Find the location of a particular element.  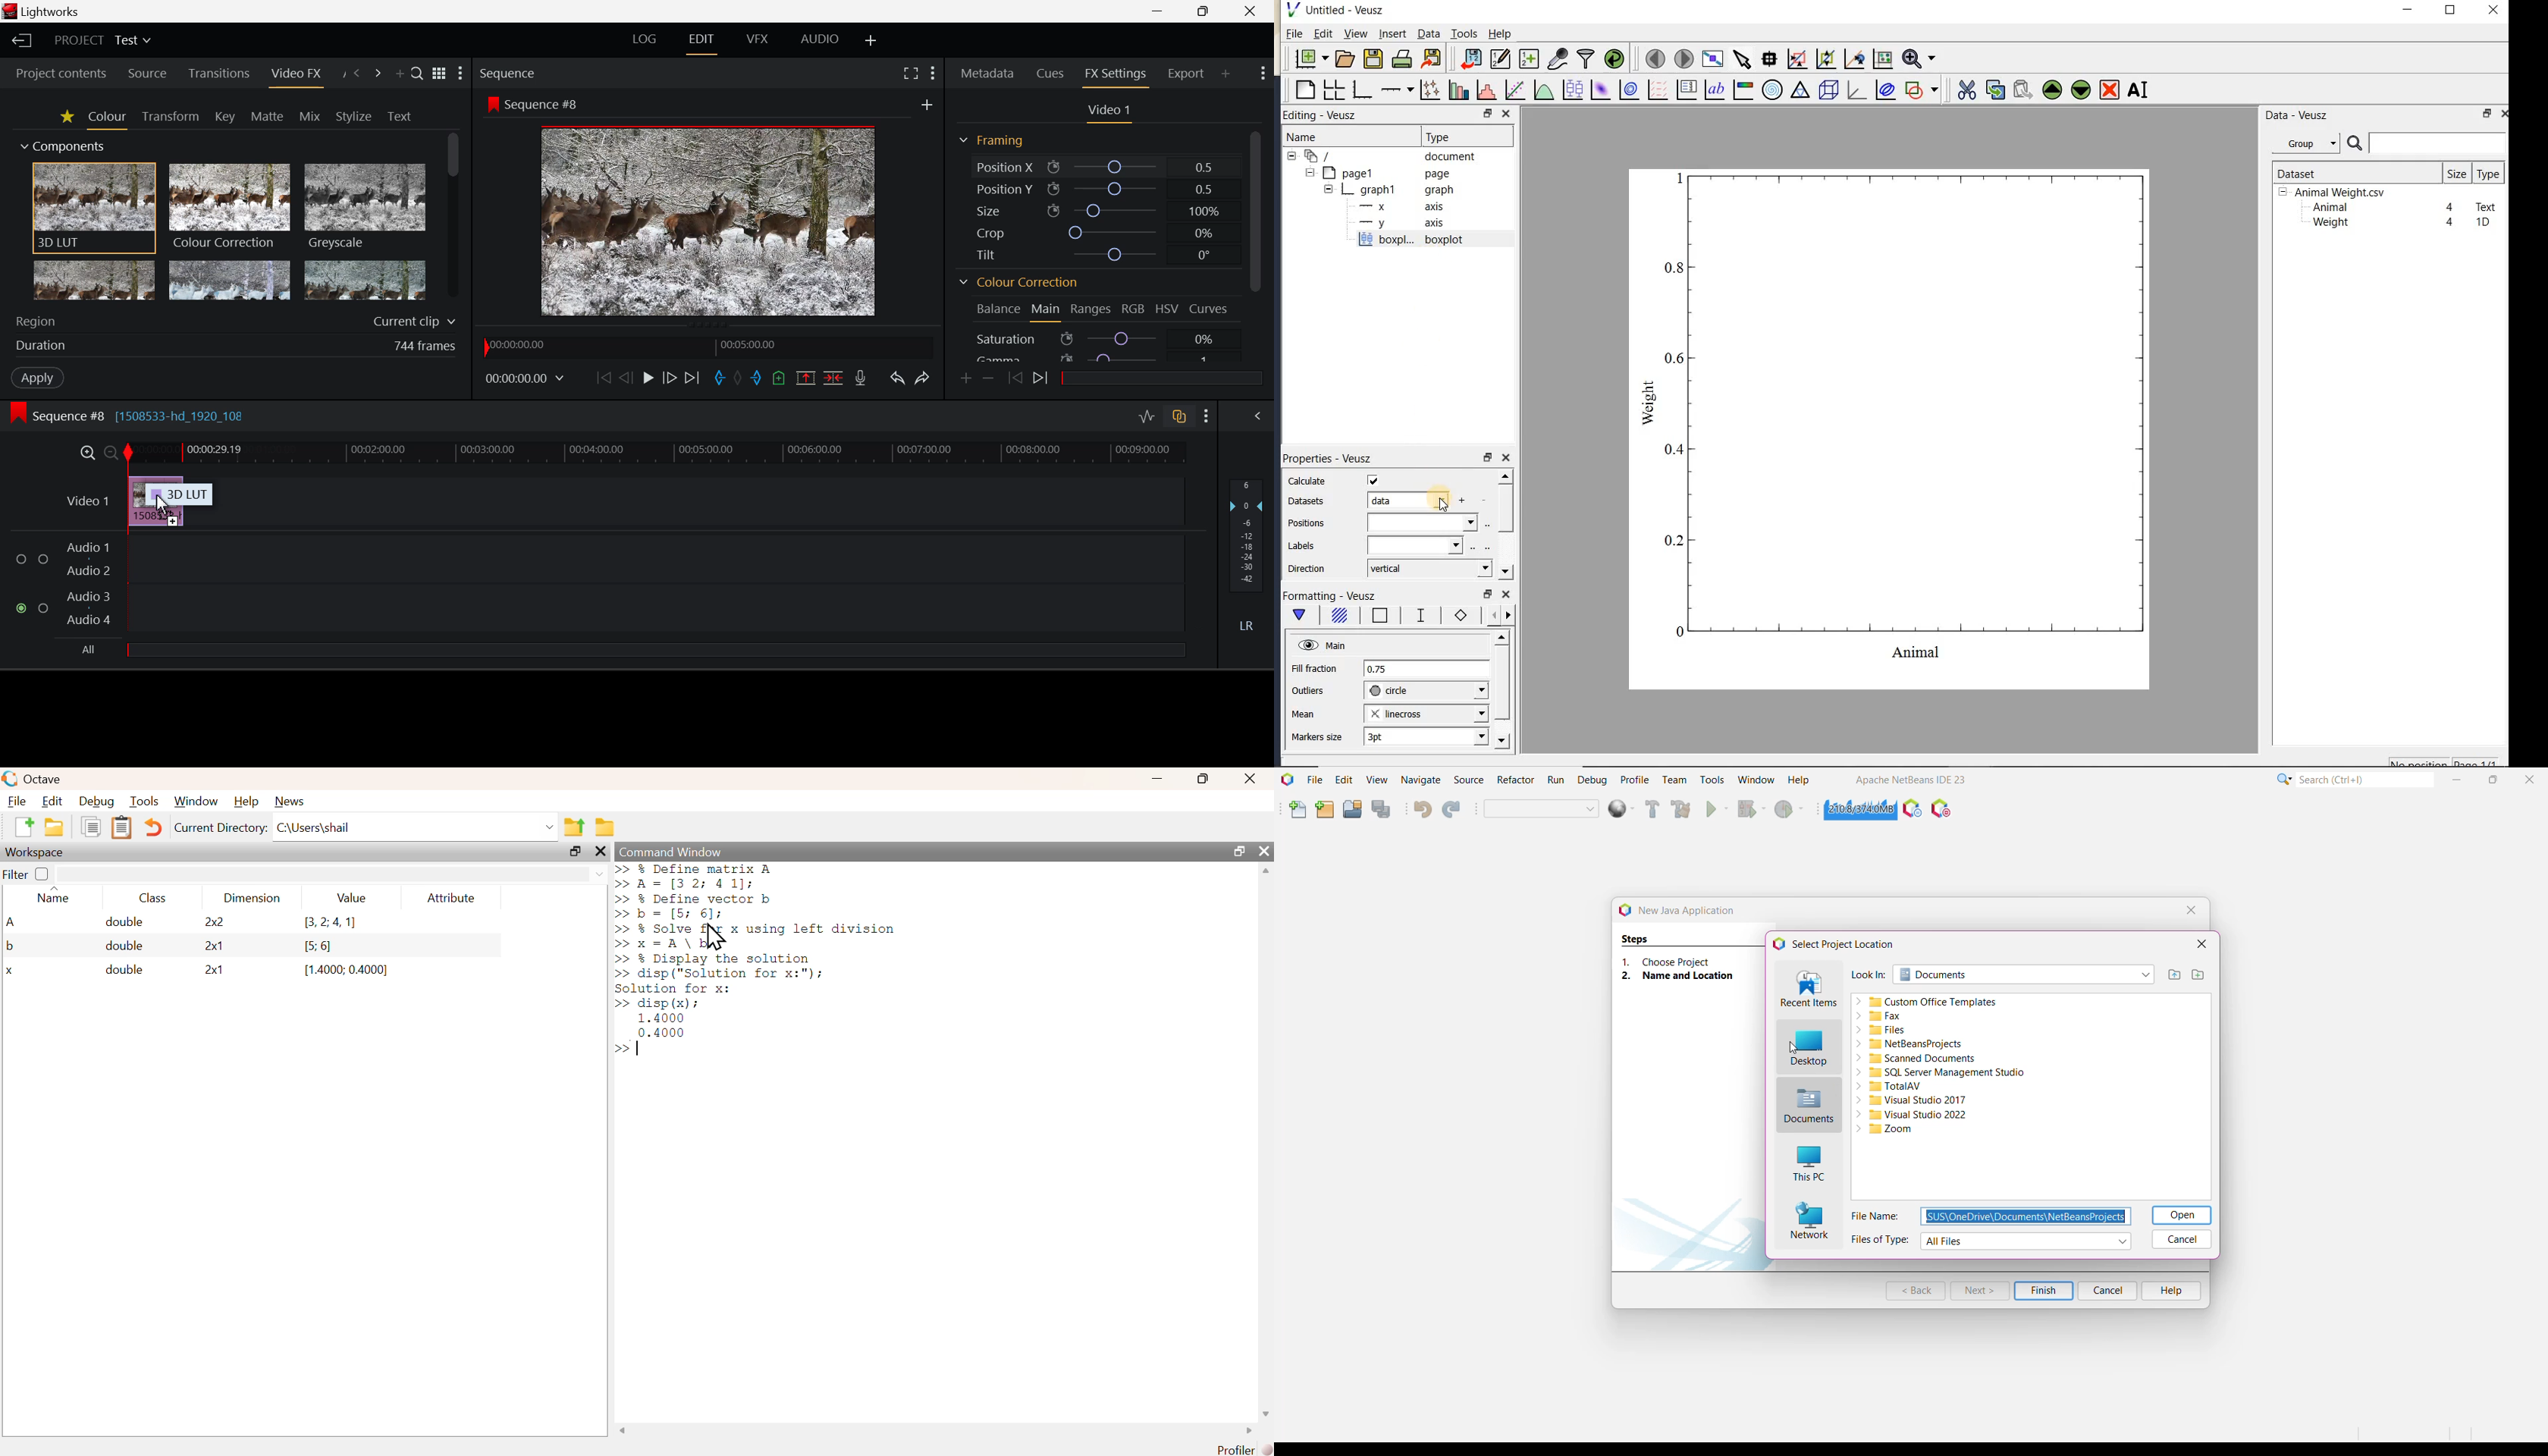

close is located at coordinates (1264, 850).